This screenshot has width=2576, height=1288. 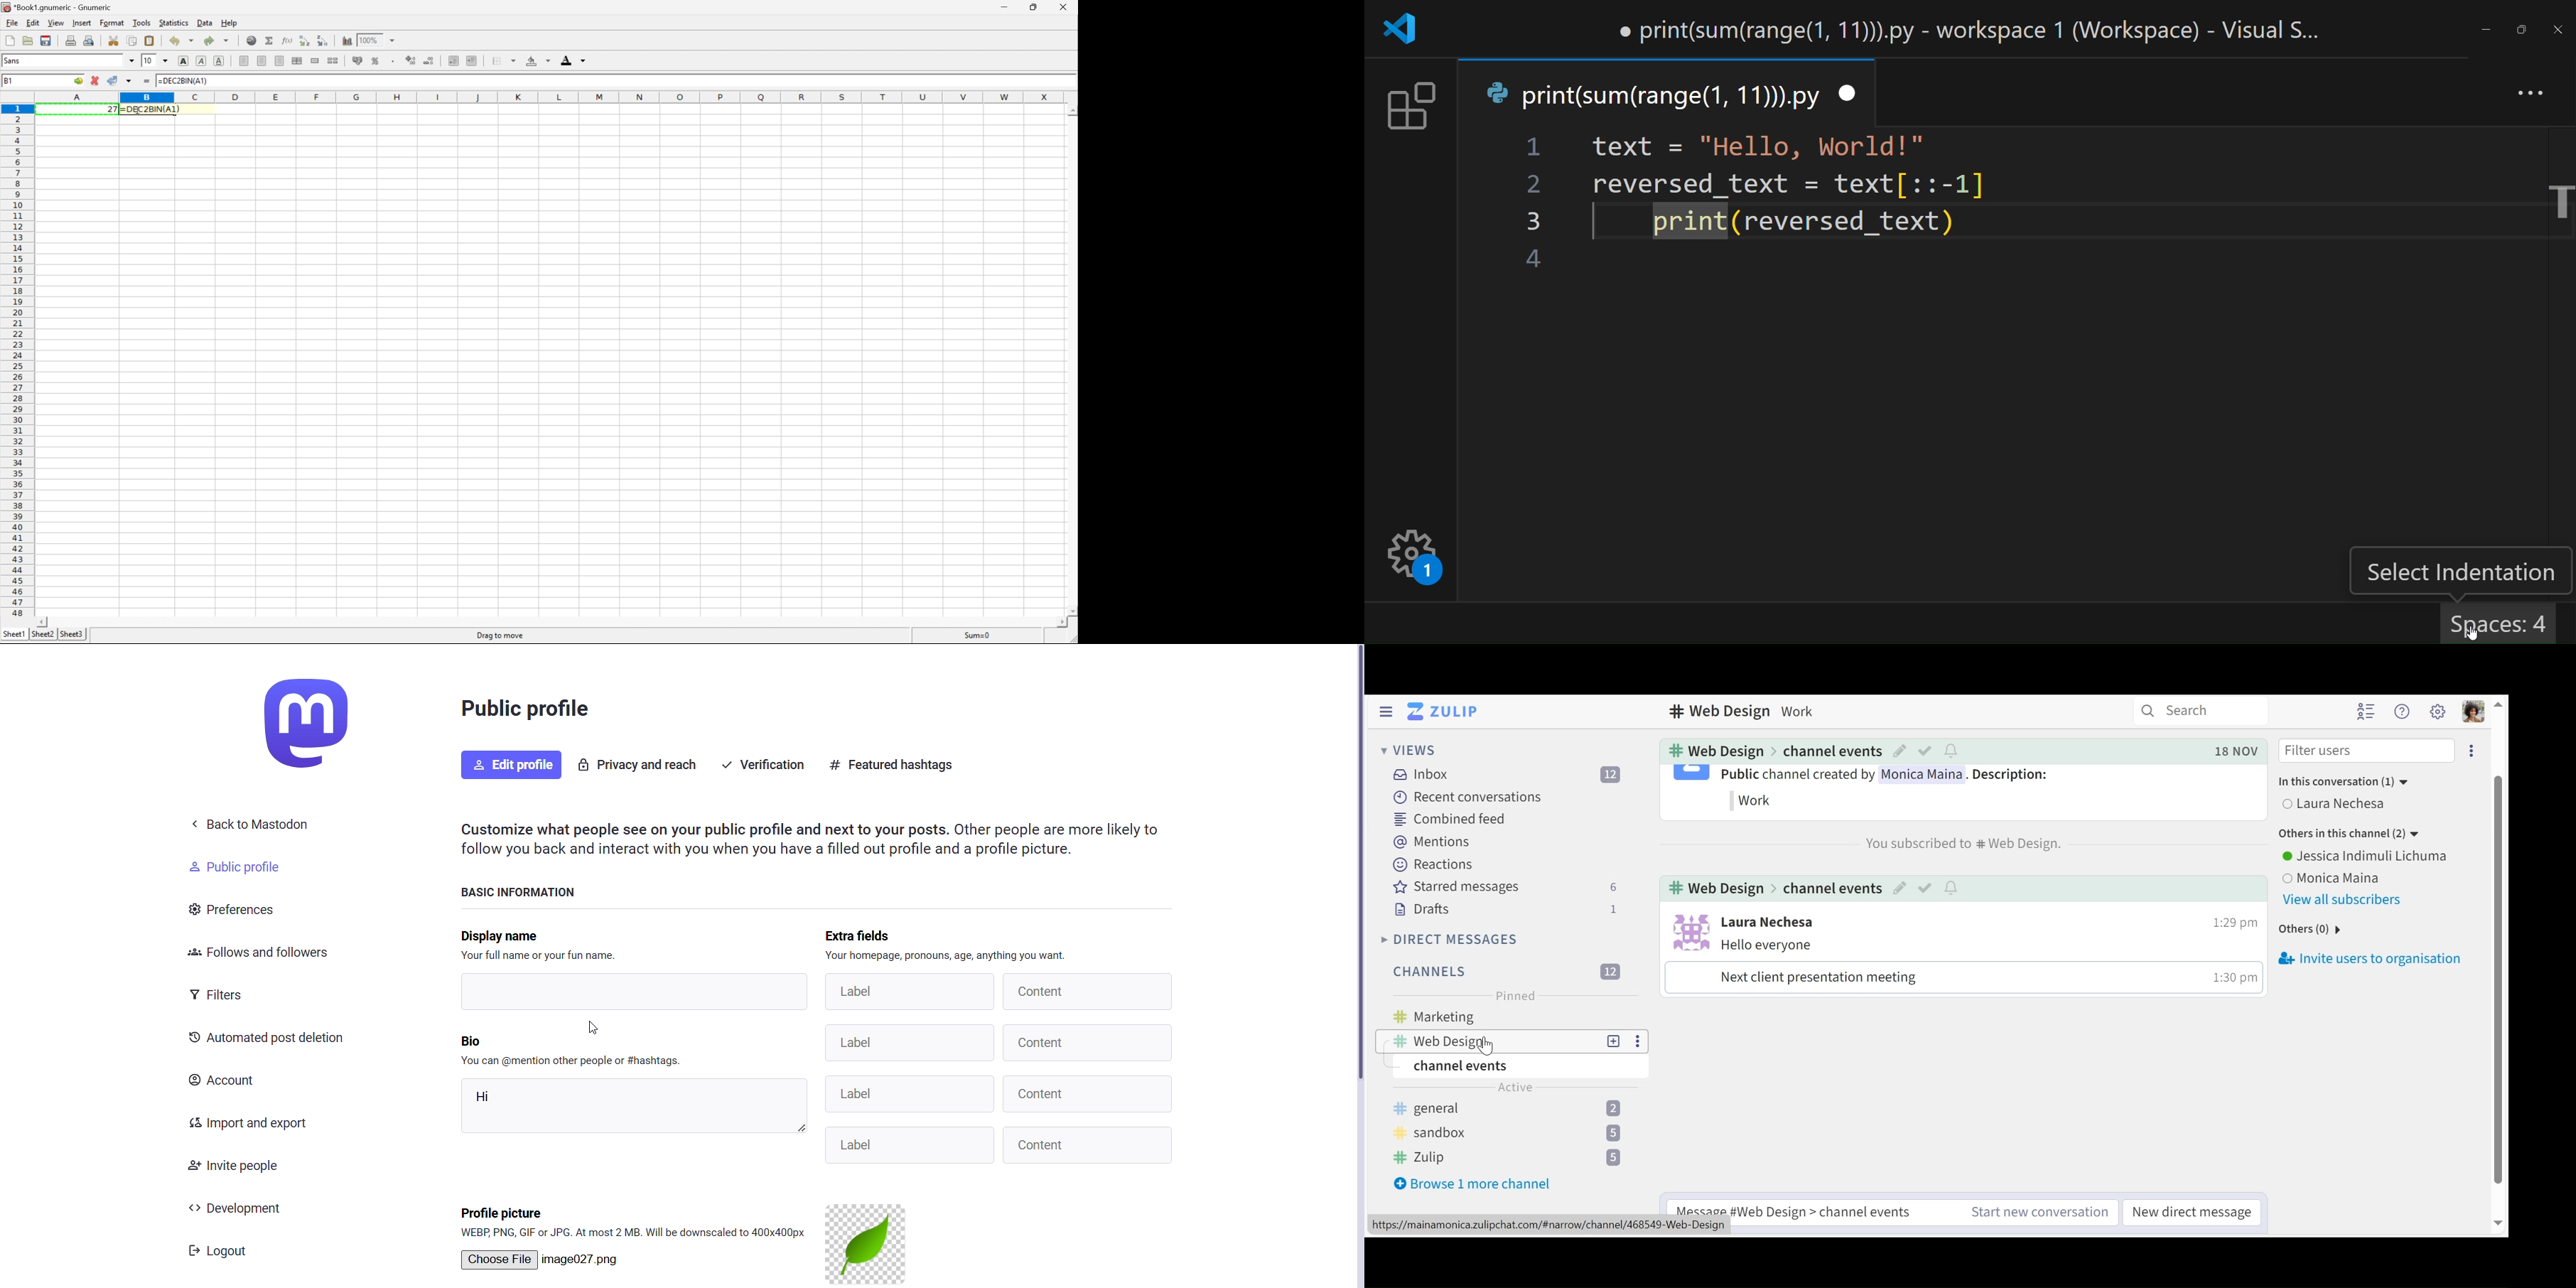 I want to click on more, so click(x=2528, y=96).